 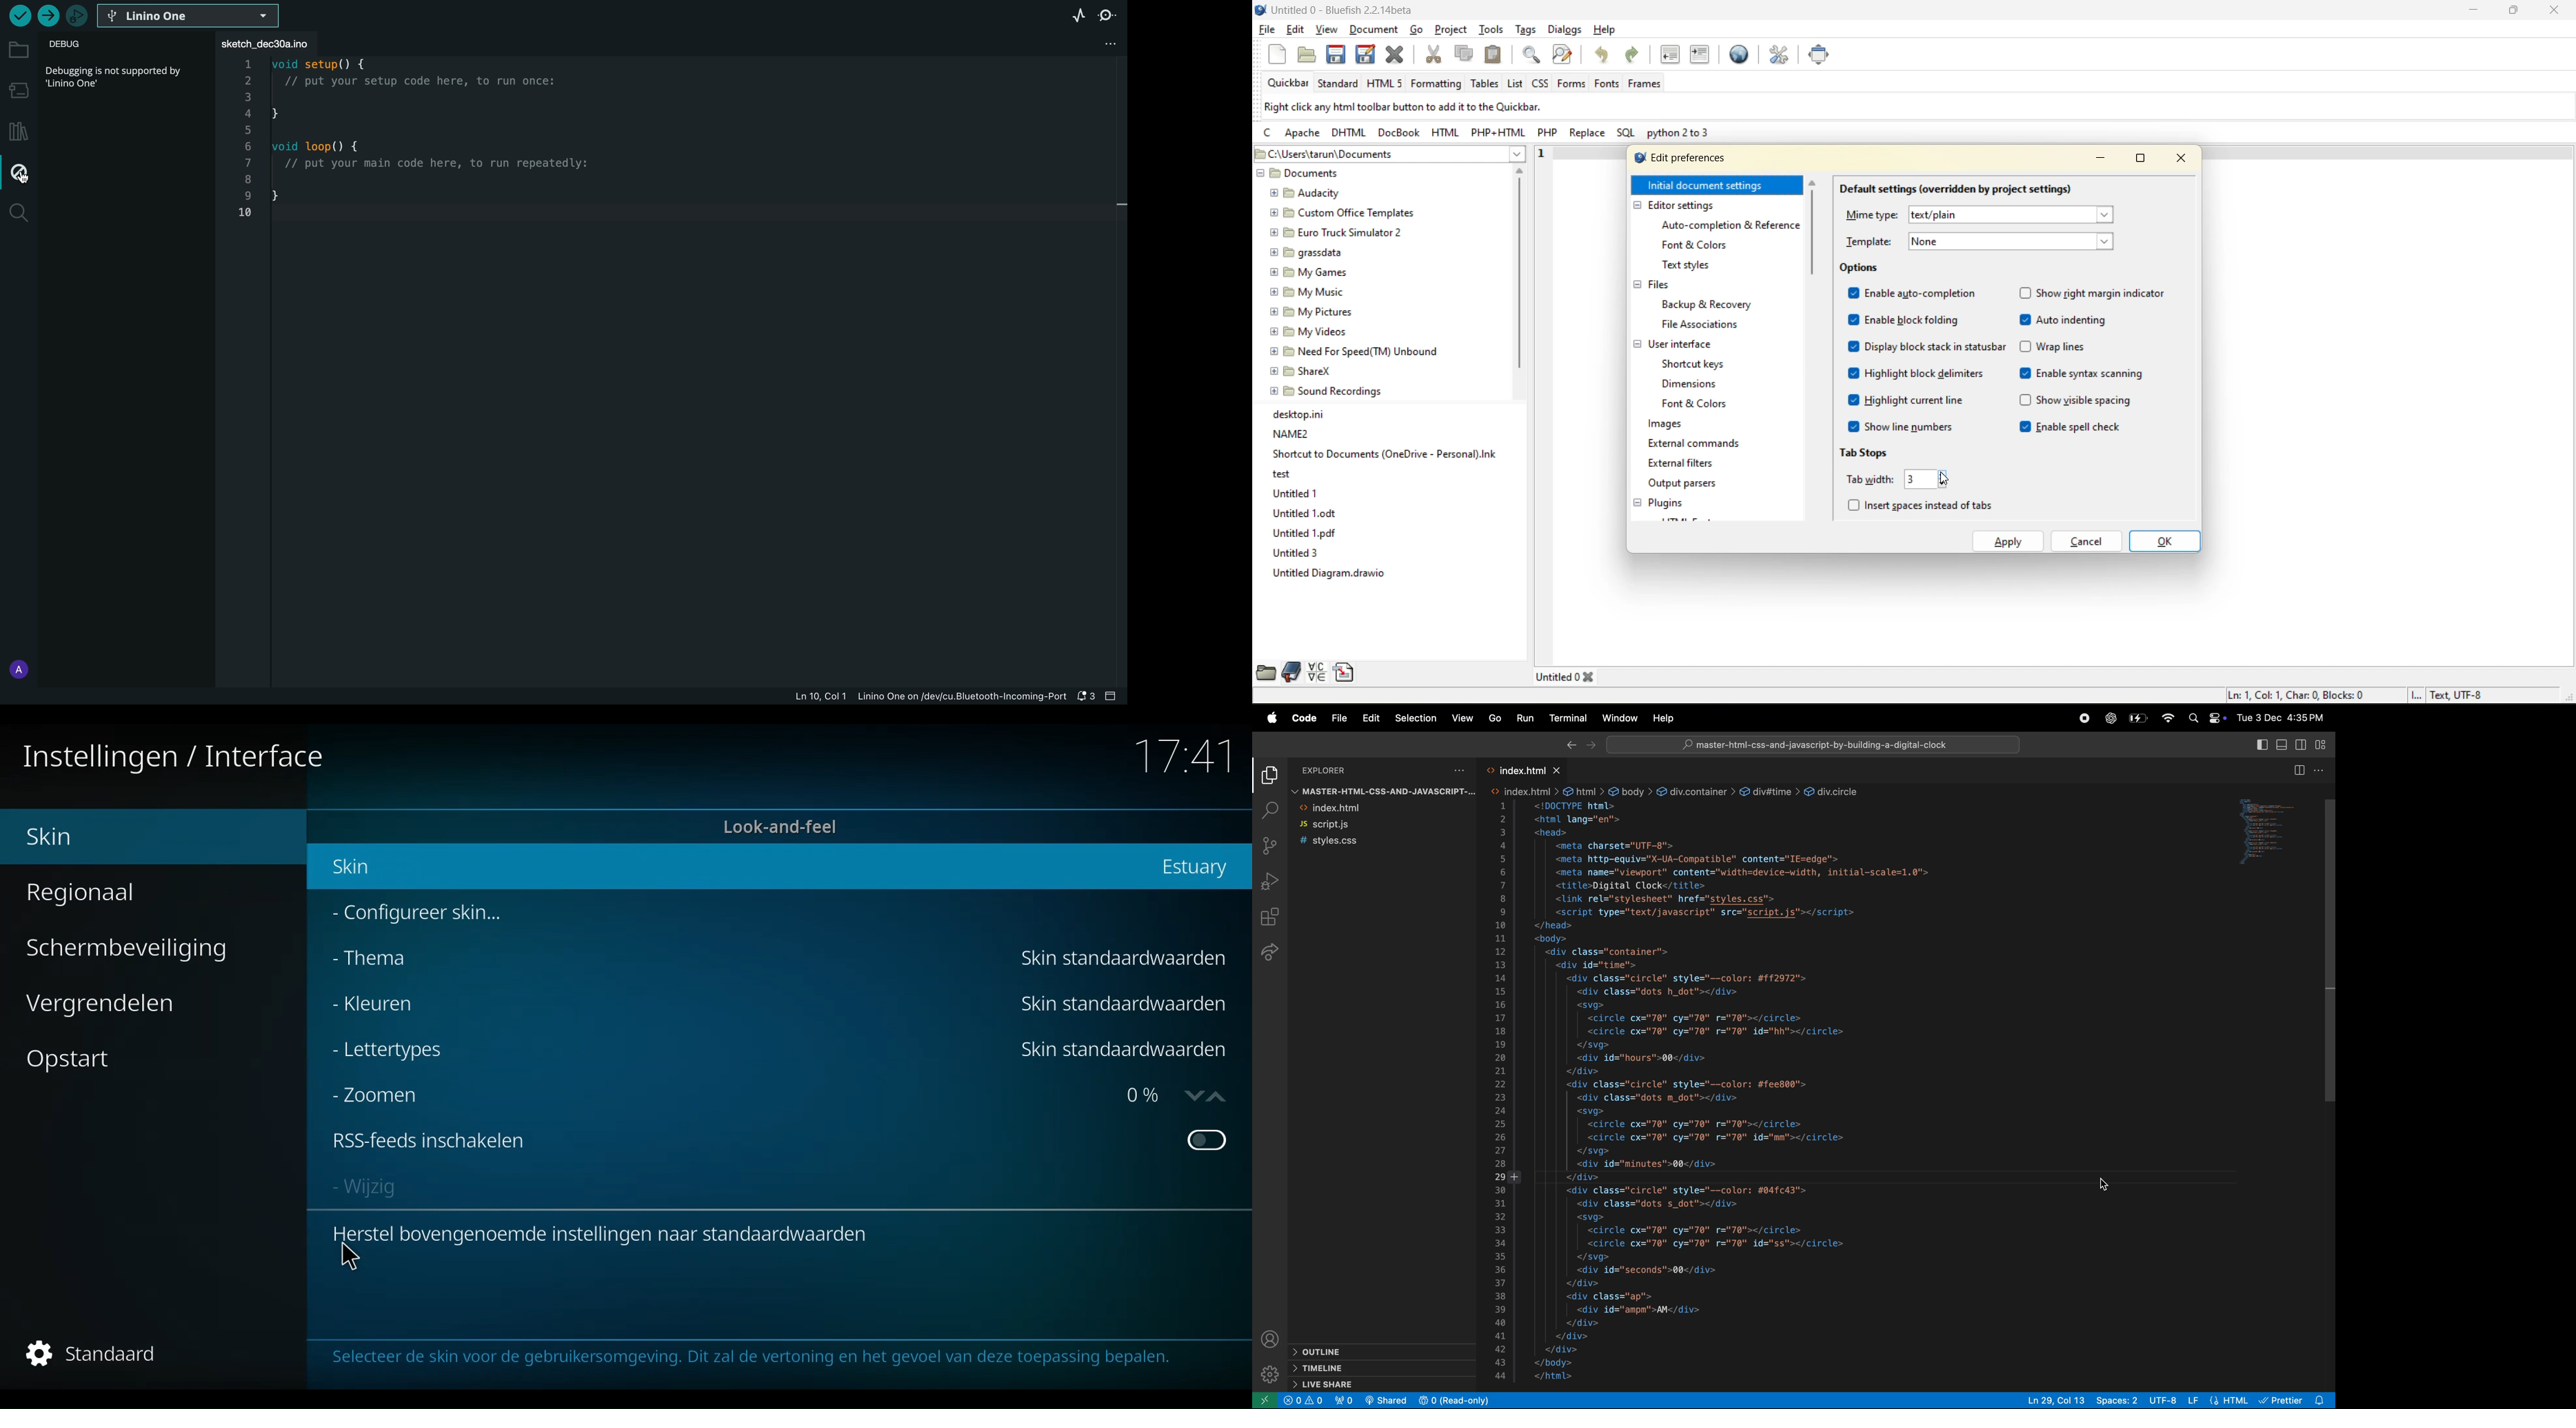 What do you see at coordinates (1548, 134) in the screenshot?
I see `php` at bounding box center [1548, 134].